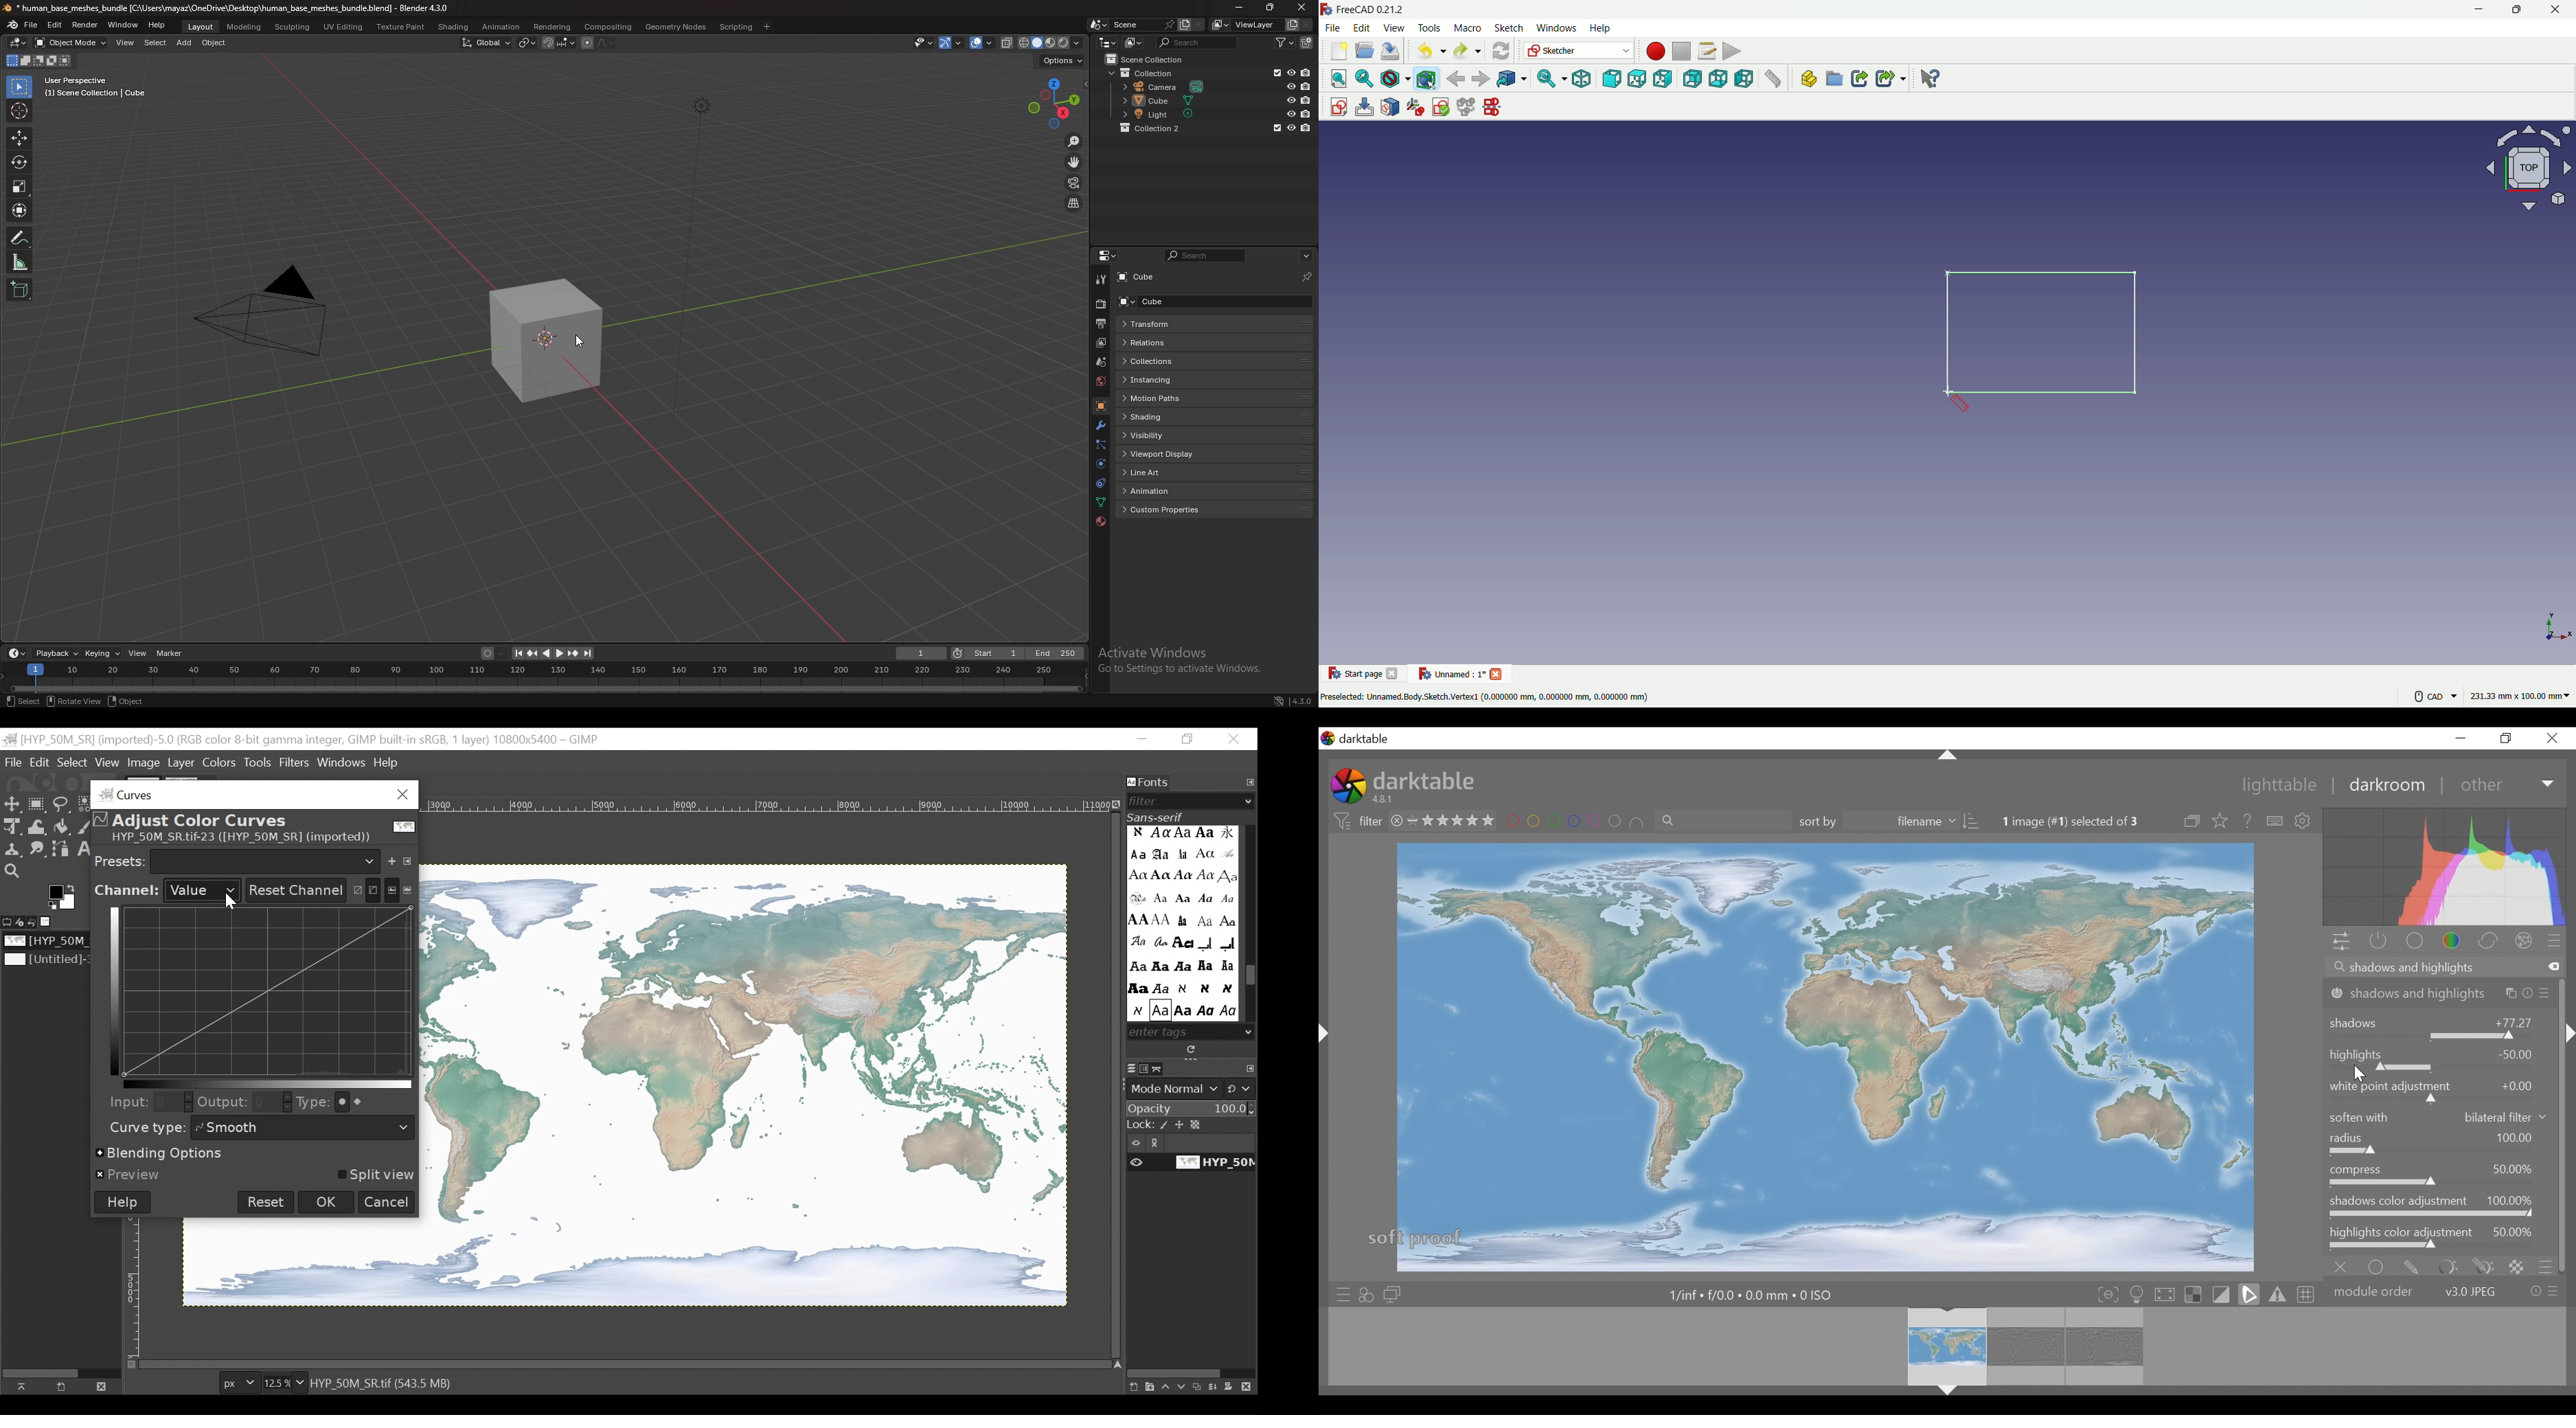 This screenshot has height=1428, width=2576. I want to click on Smudge Tool, so click(36, 850).